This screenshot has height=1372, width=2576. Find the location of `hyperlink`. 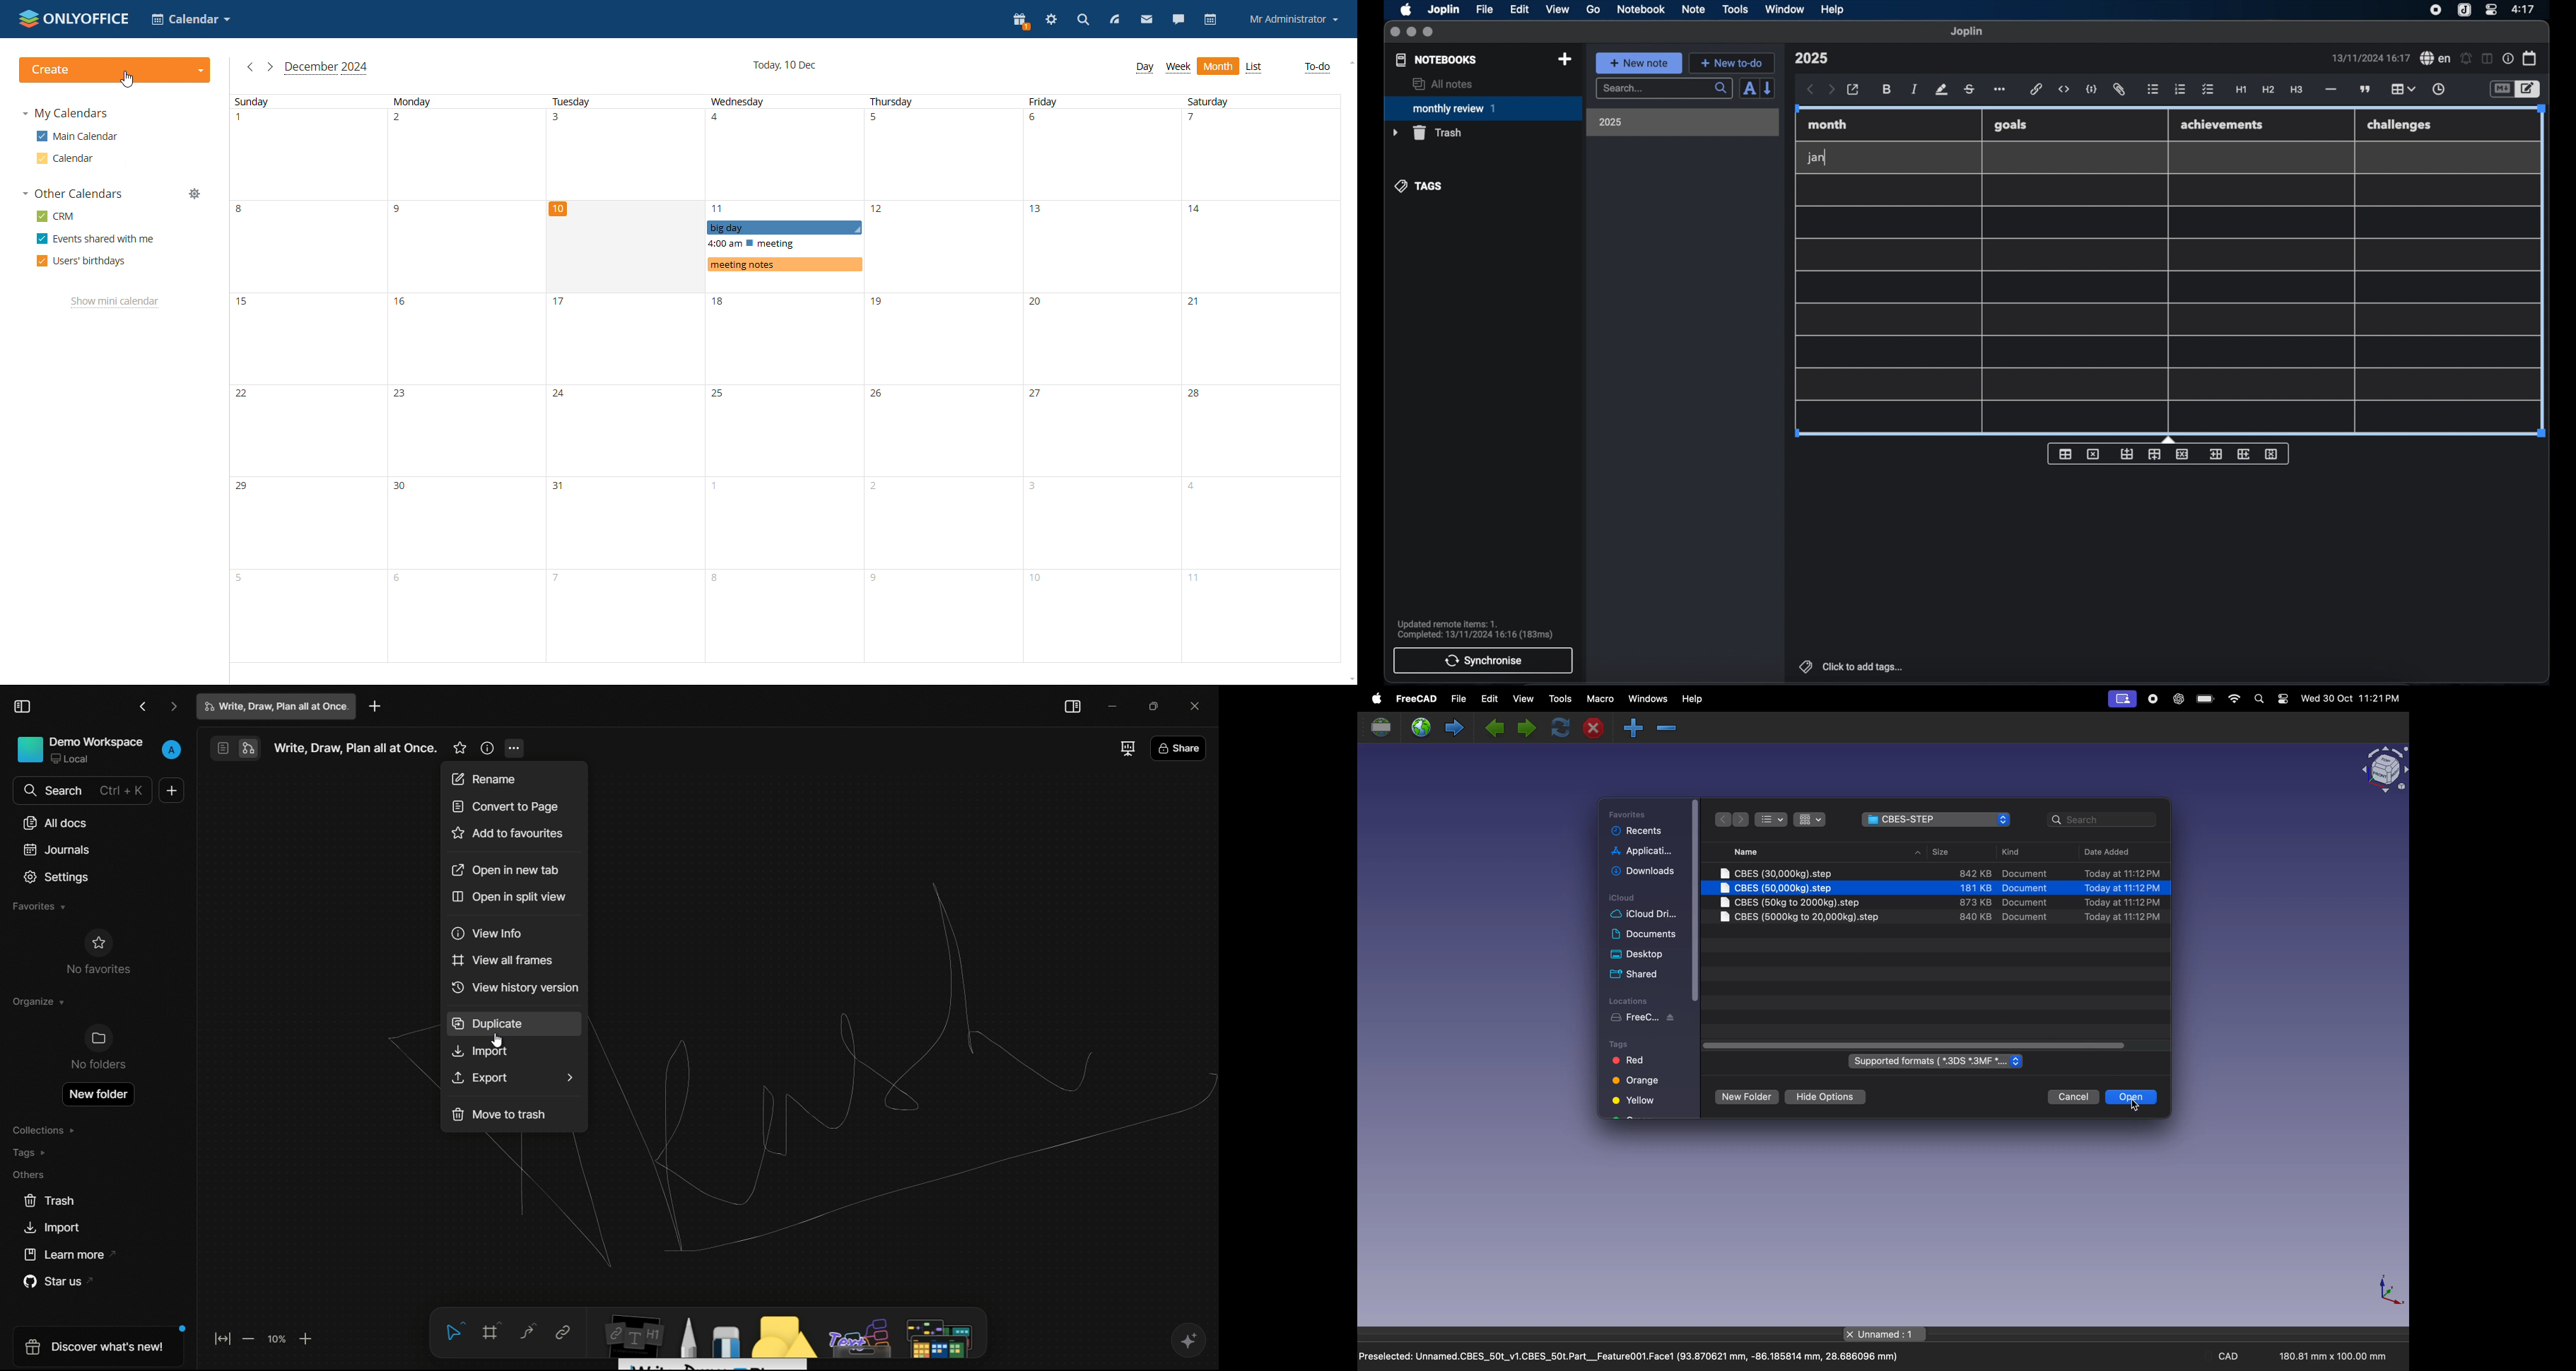

hyperlink is located at coordinates (2037, 89).